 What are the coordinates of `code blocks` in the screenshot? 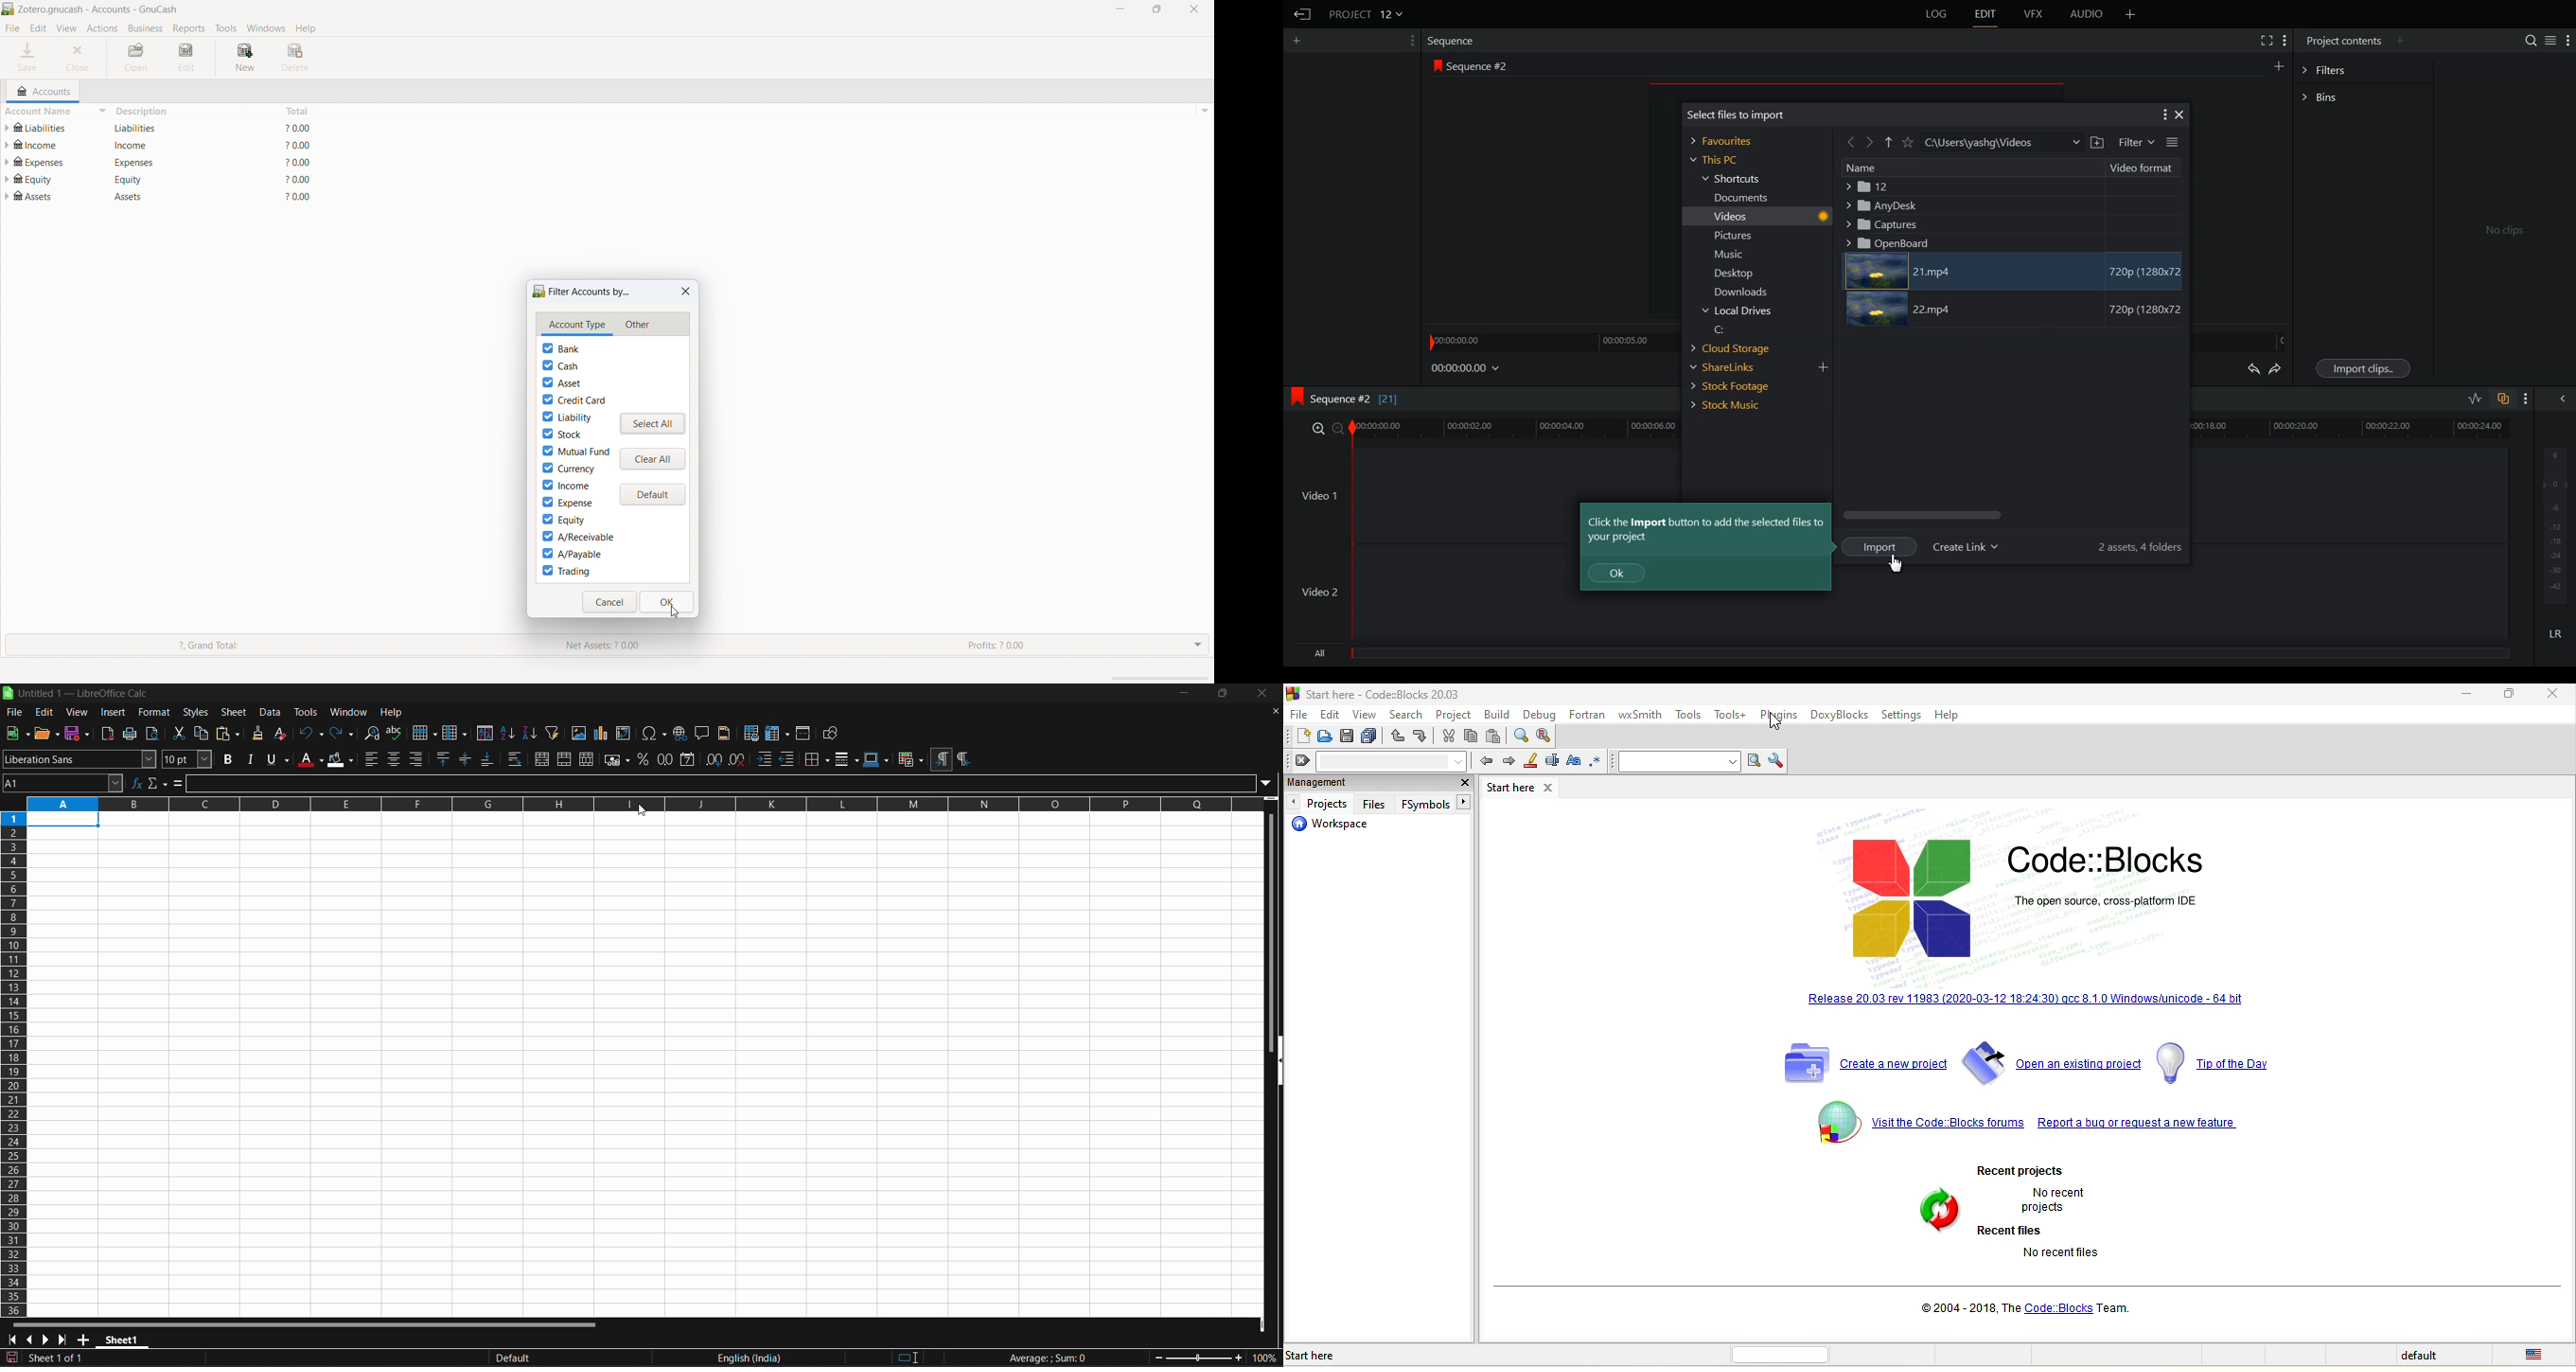 It's located at (2024, 889).